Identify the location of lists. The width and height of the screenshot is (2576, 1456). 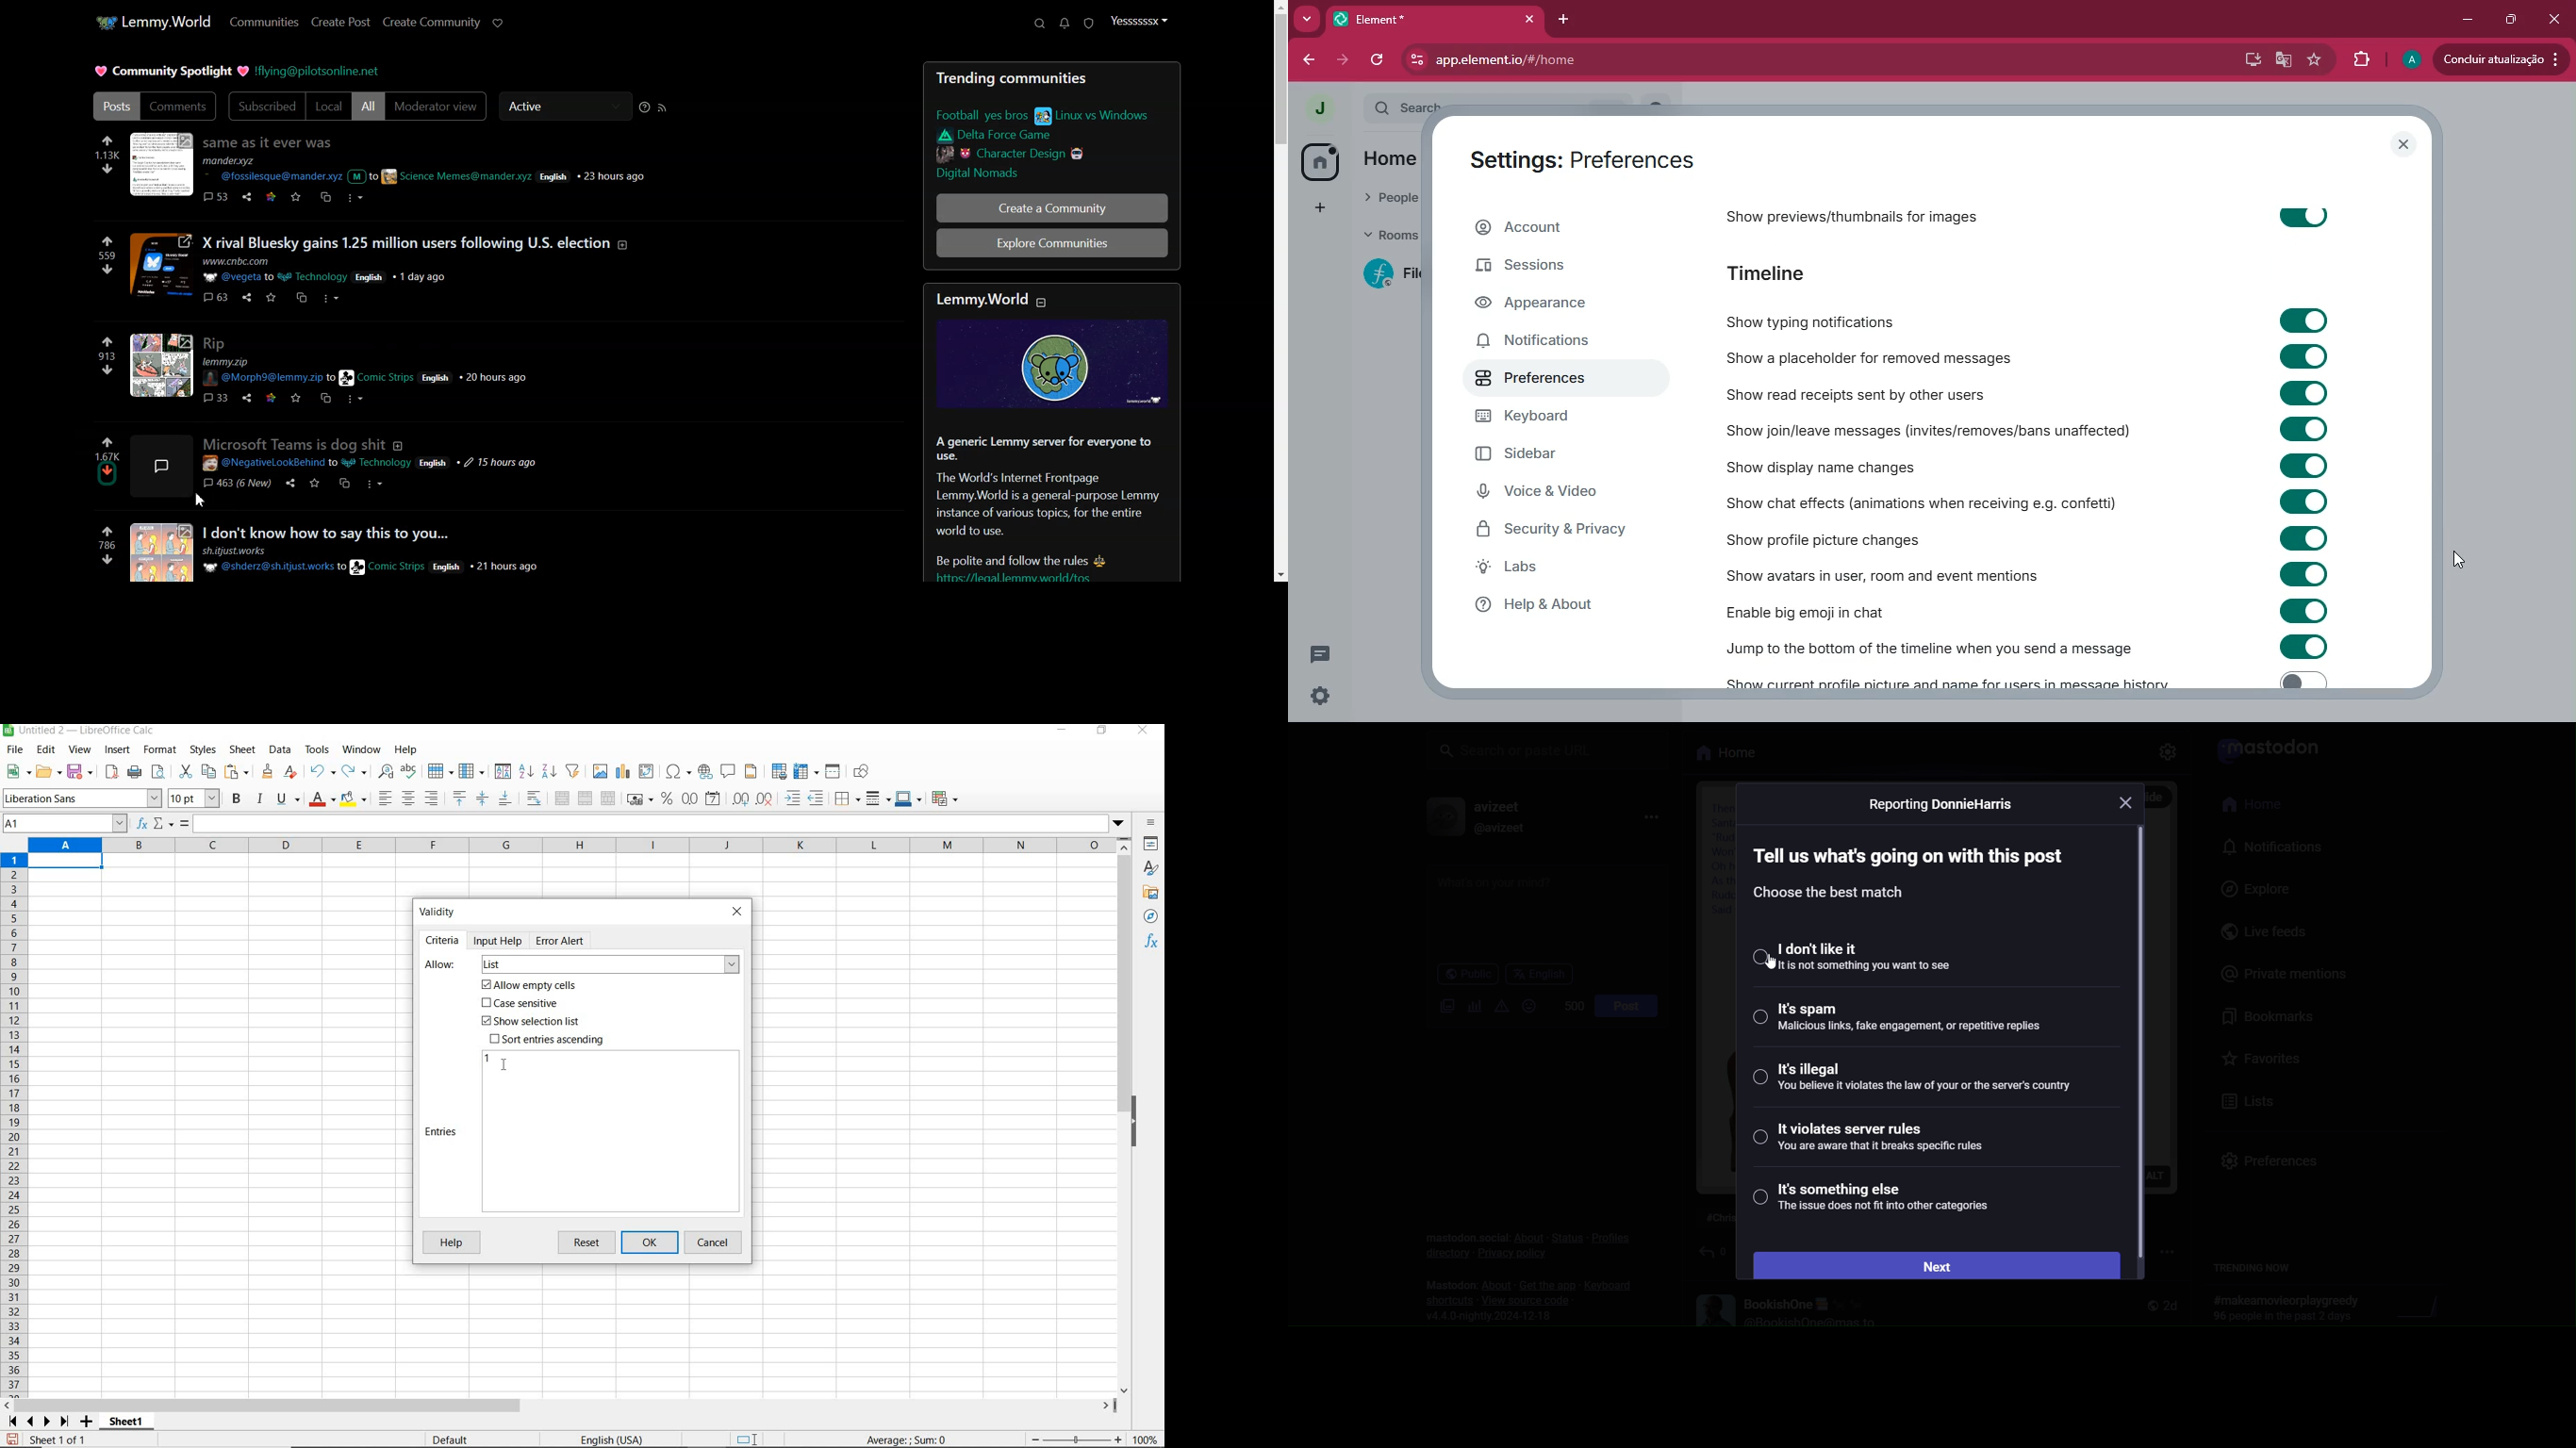
(2247, 1099).